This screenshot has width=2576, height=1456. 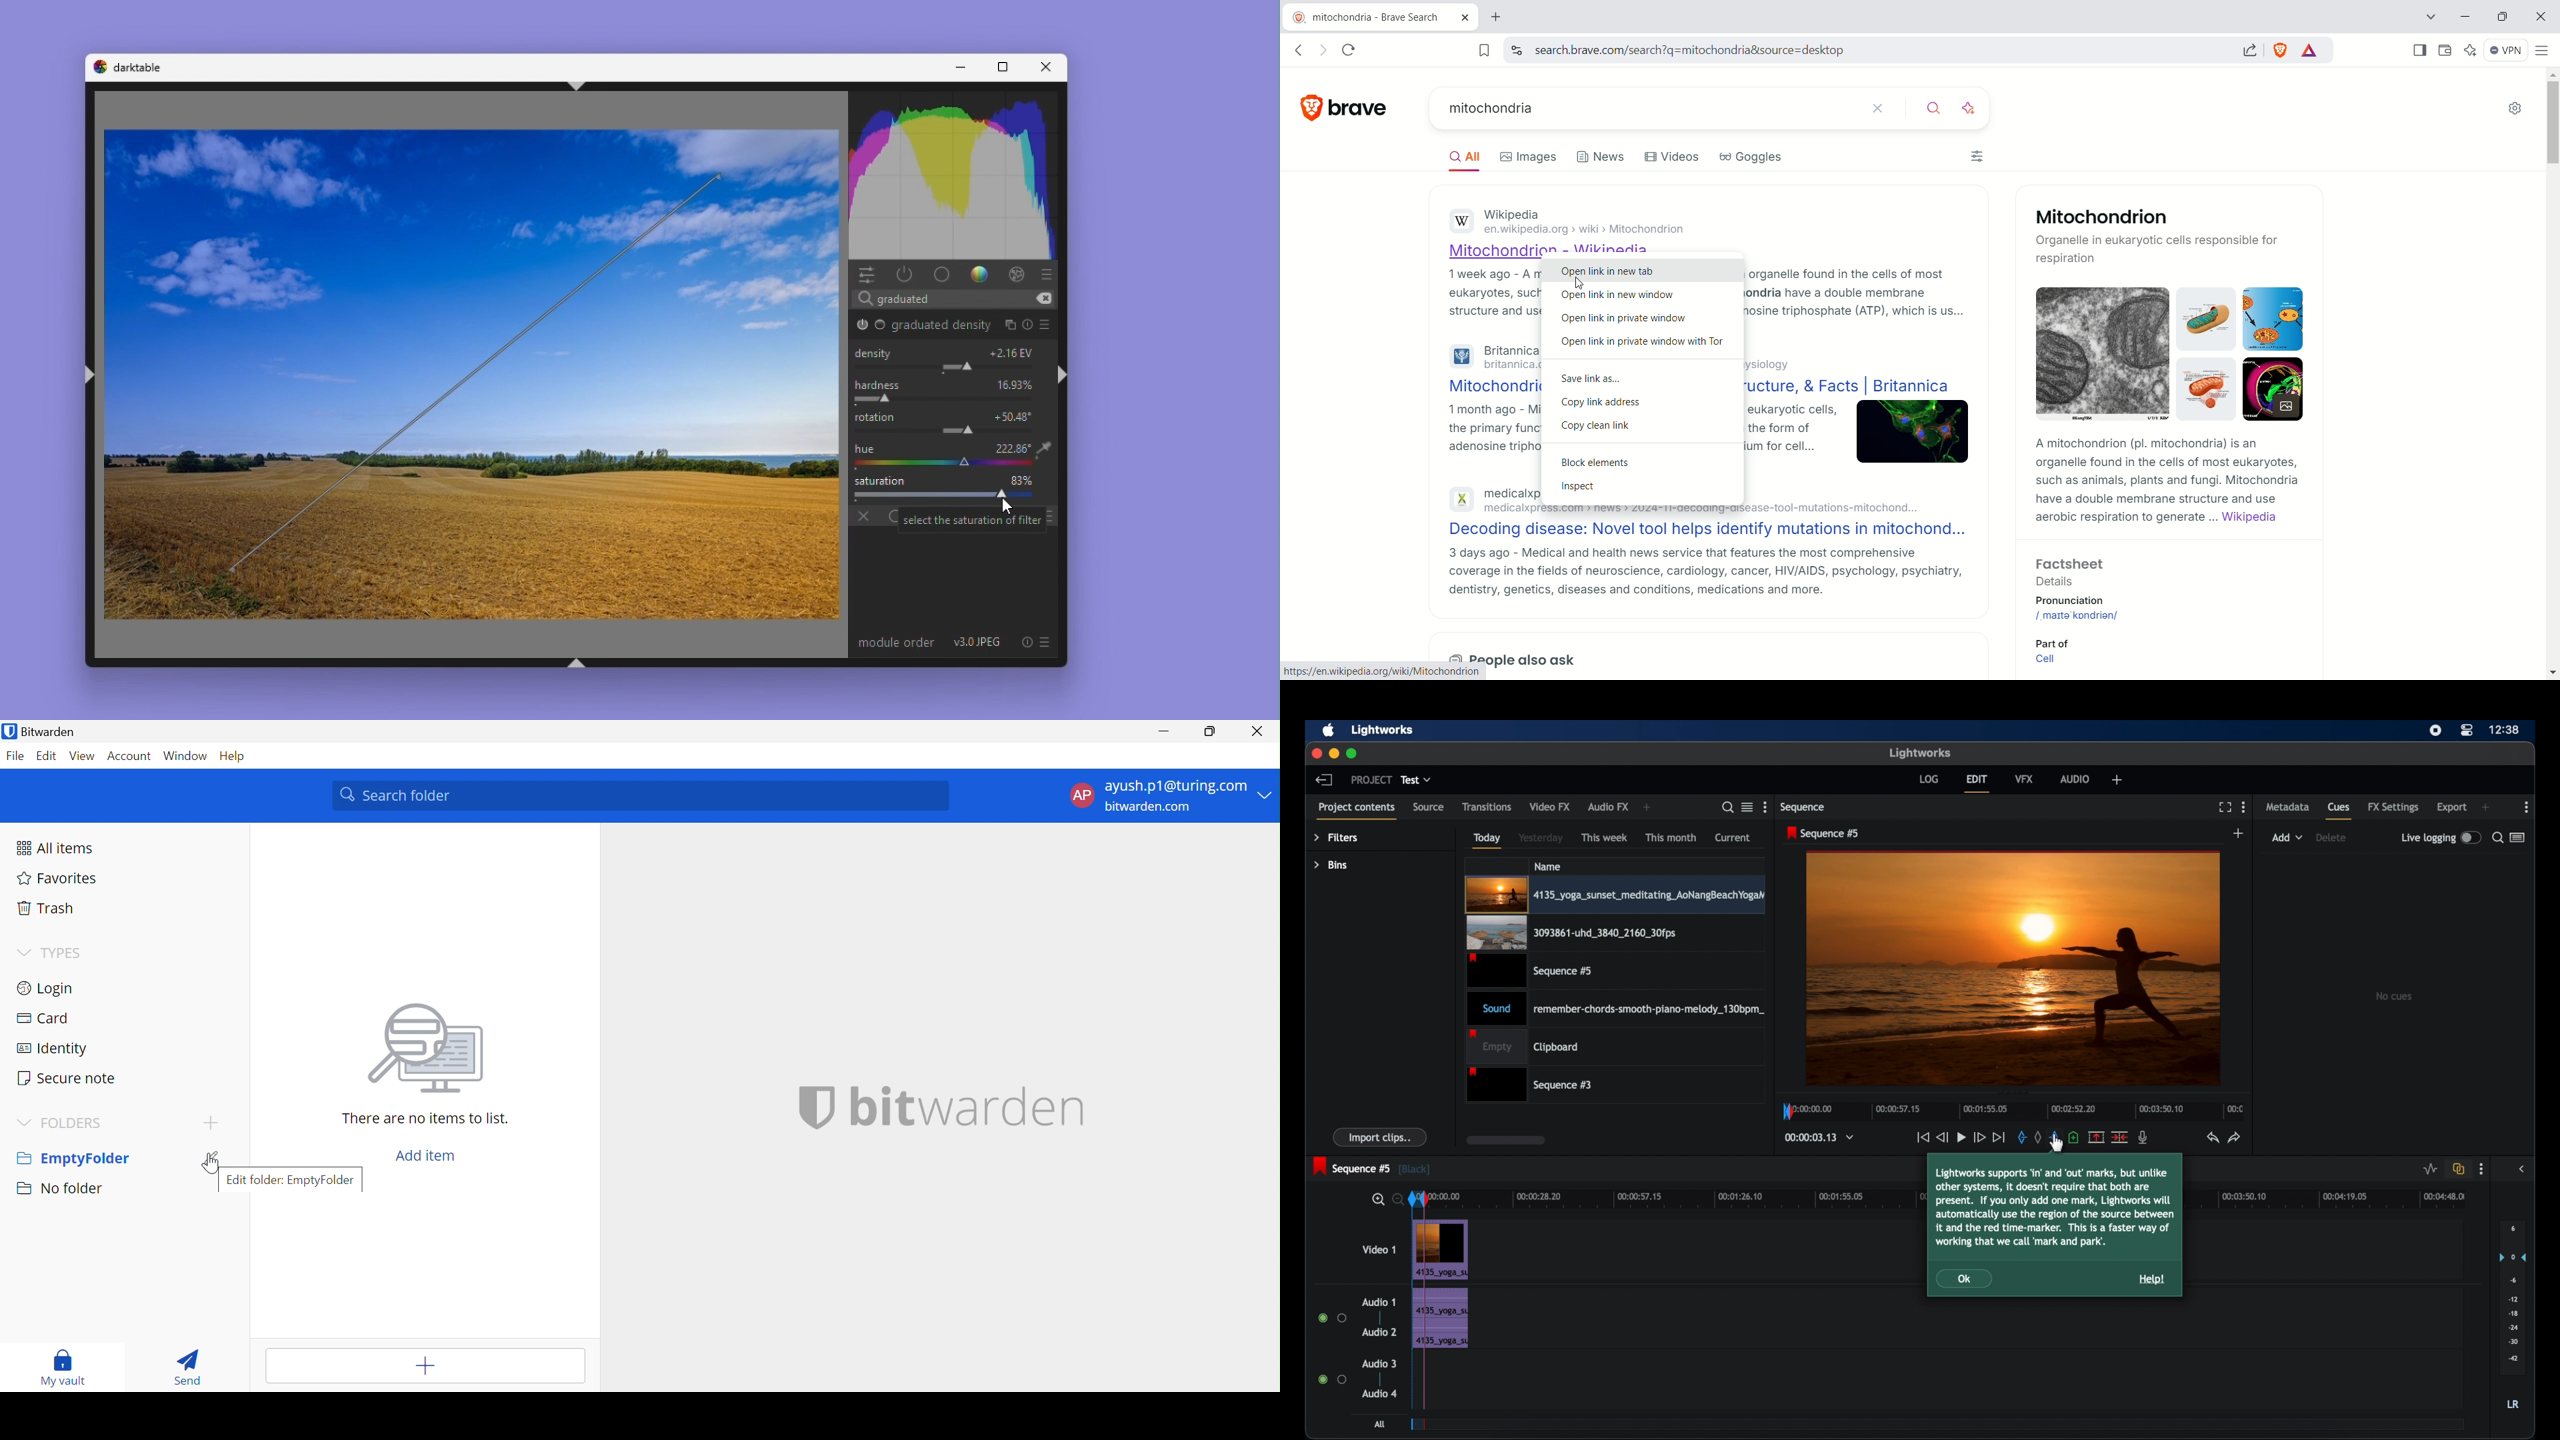 What do you see at coordinates (15, 757) in the screenshot?
I see `File` at bounding box center [15, 757].